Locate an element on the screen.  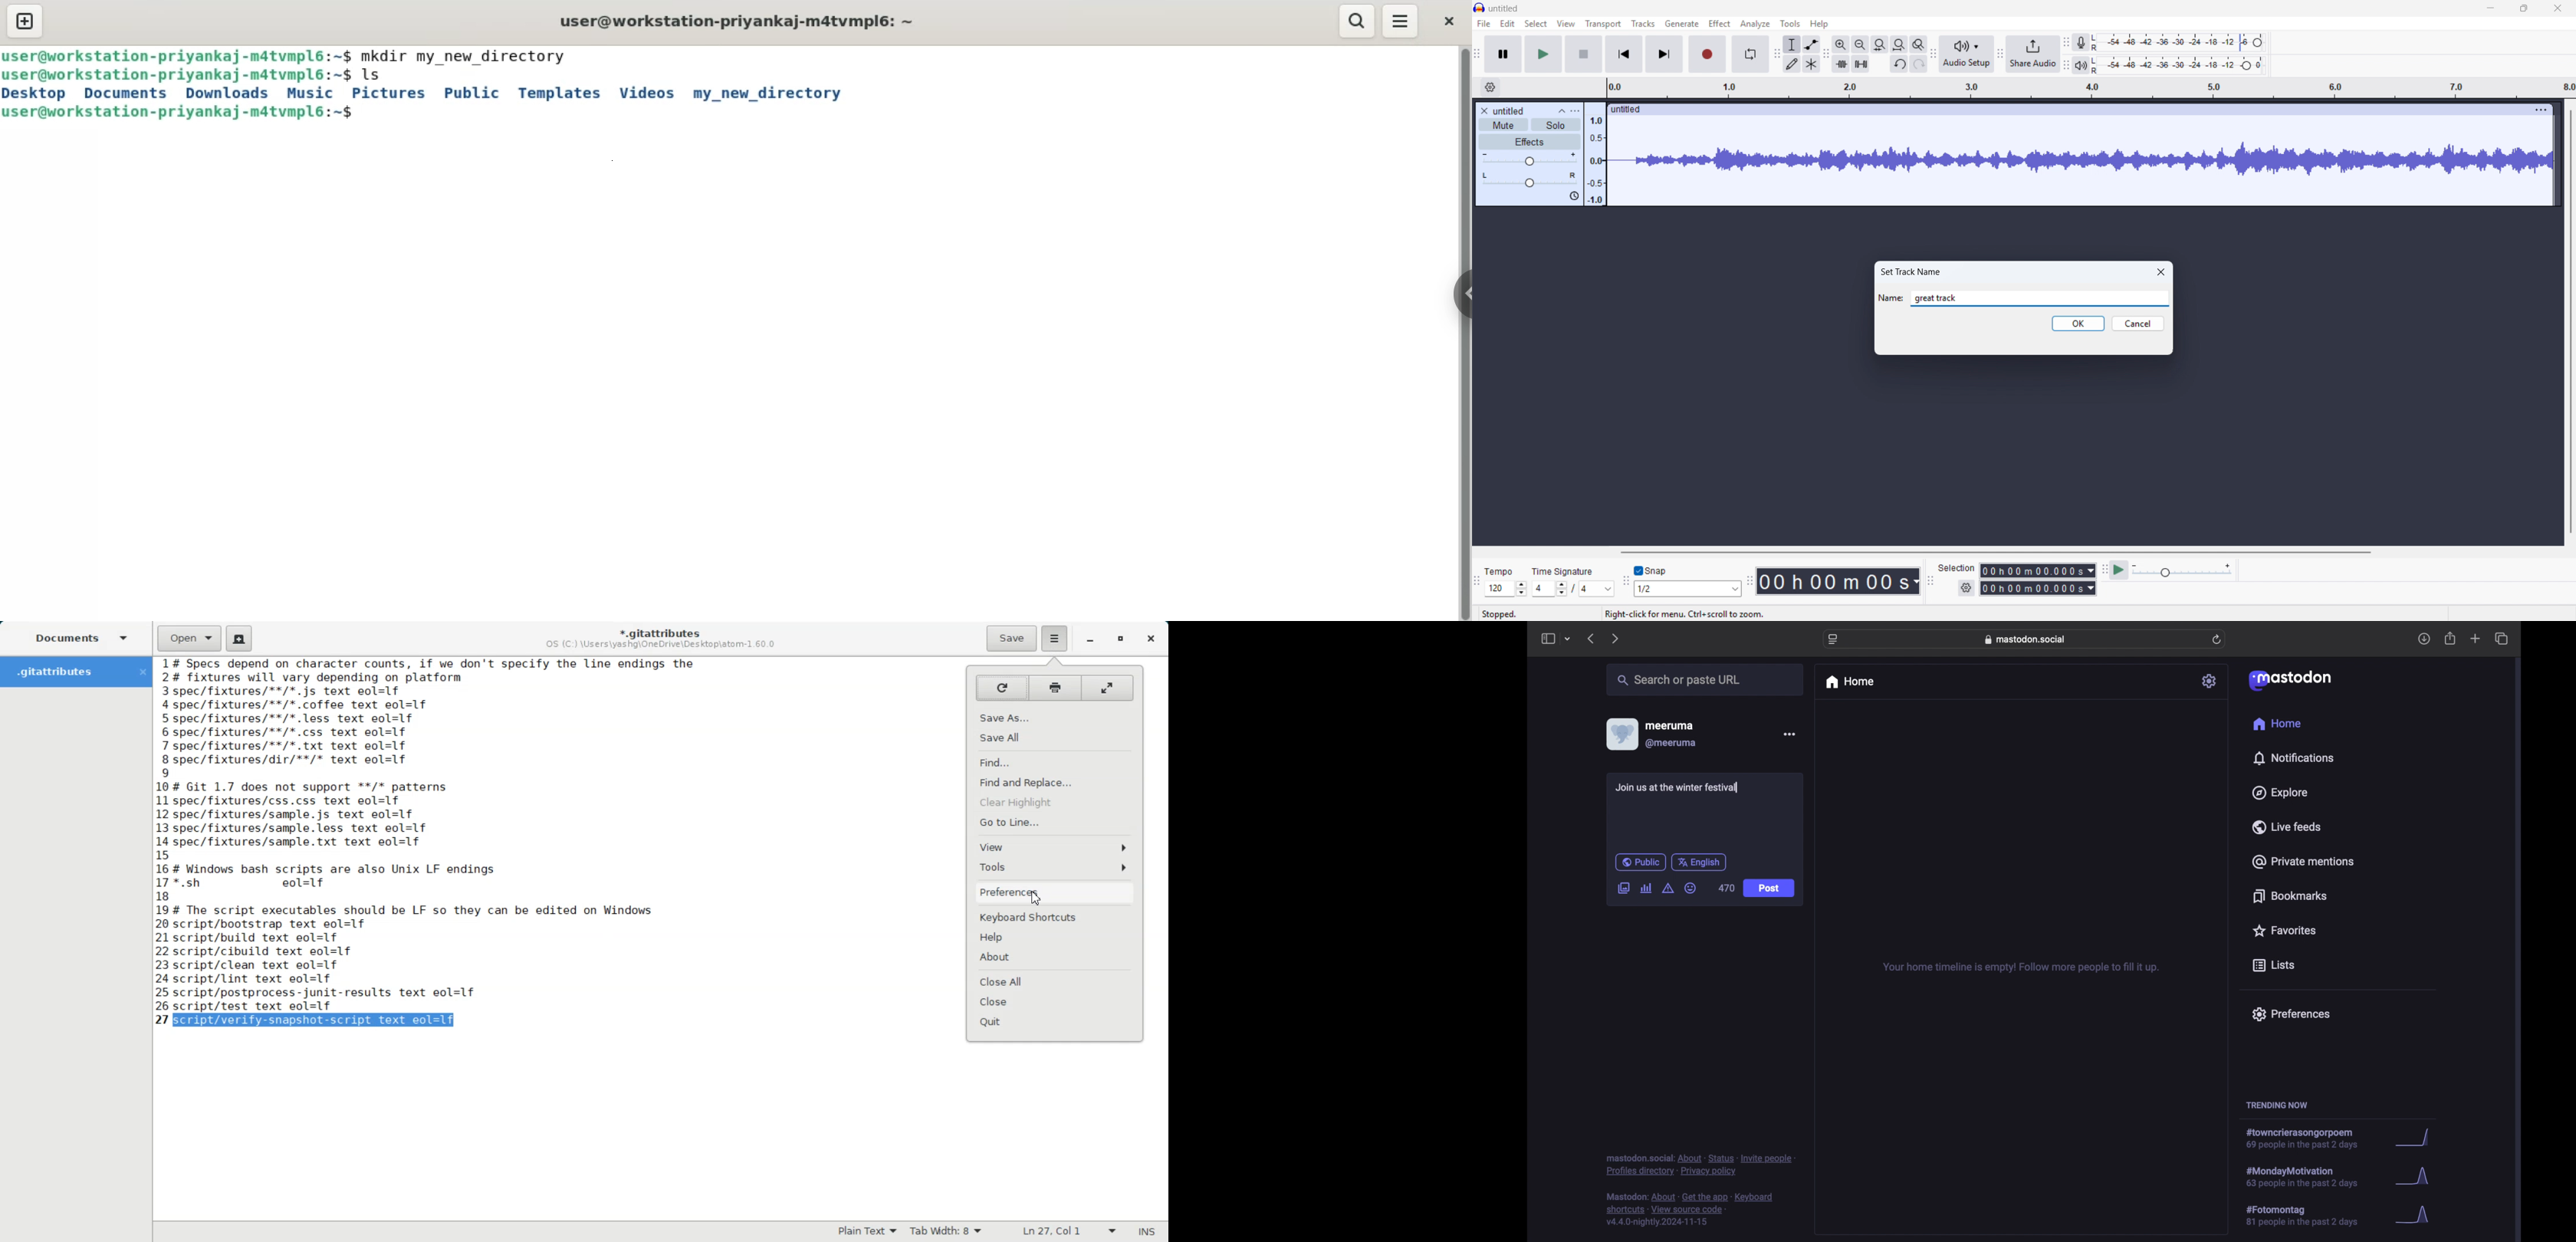
About is located at coordinates (1056, 956).